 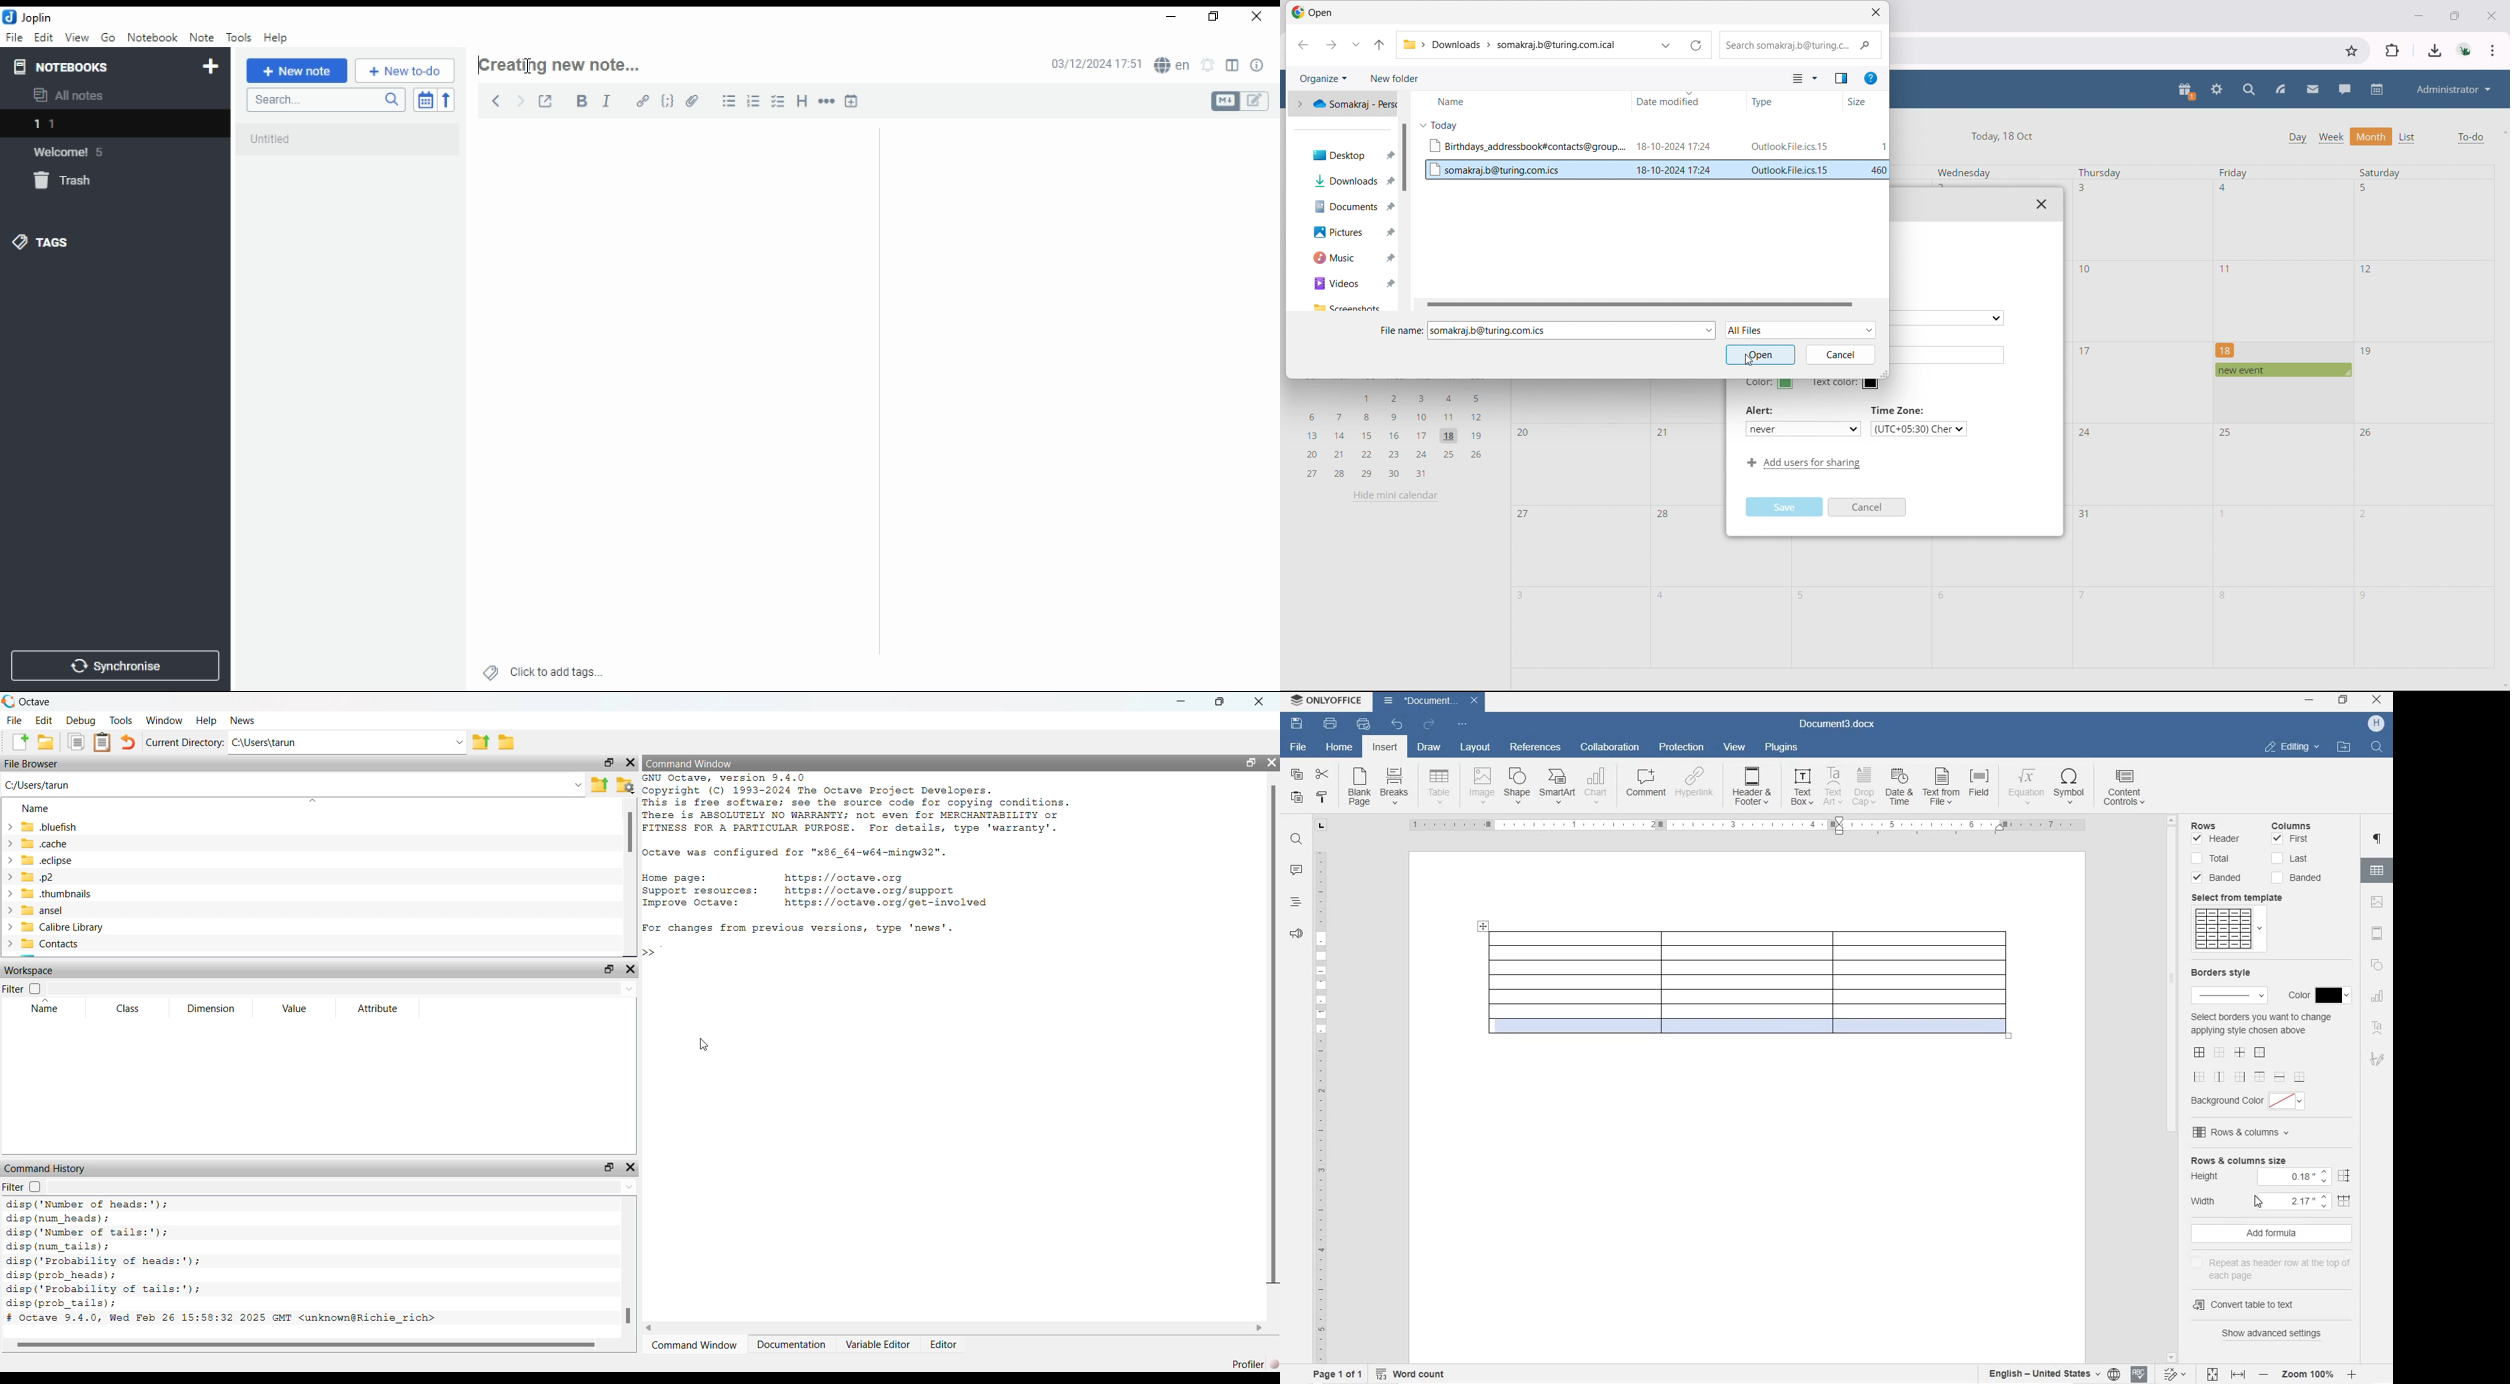 I want to click on next location, so click(x=1329, y=45).